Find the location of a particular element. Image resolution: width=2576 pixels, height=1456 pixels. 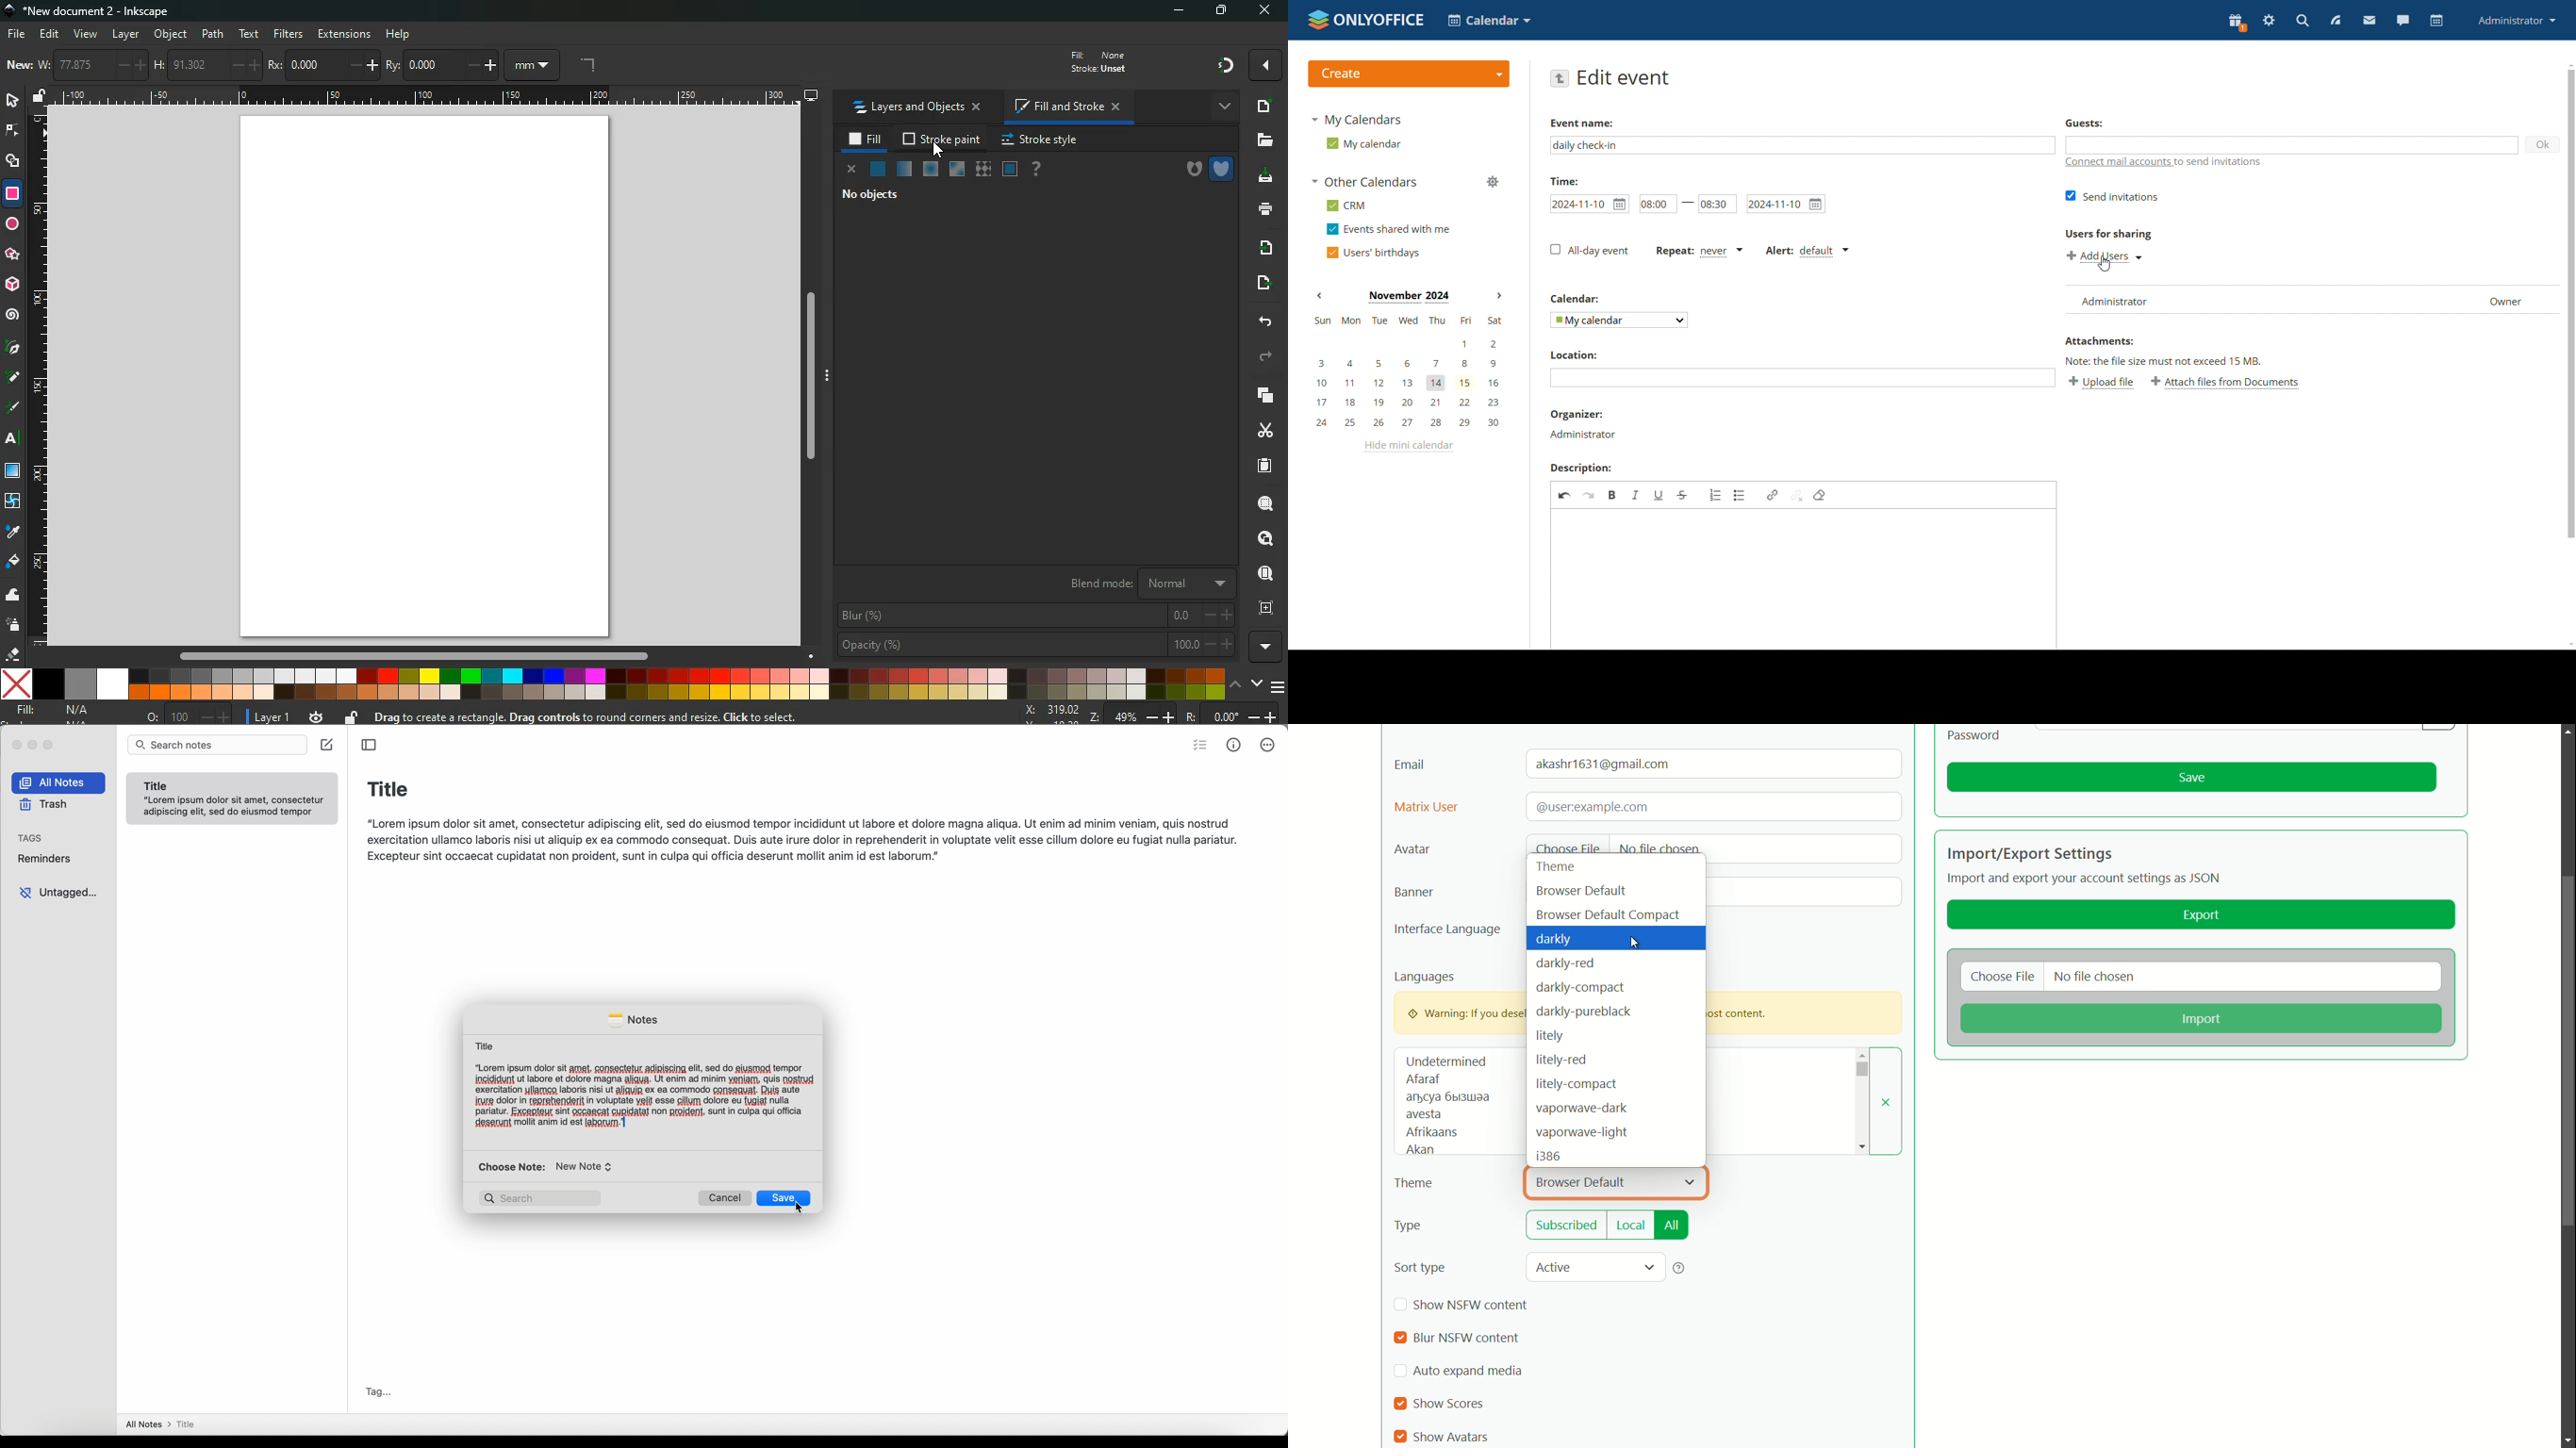

ice is located at coordinates (931, 170).